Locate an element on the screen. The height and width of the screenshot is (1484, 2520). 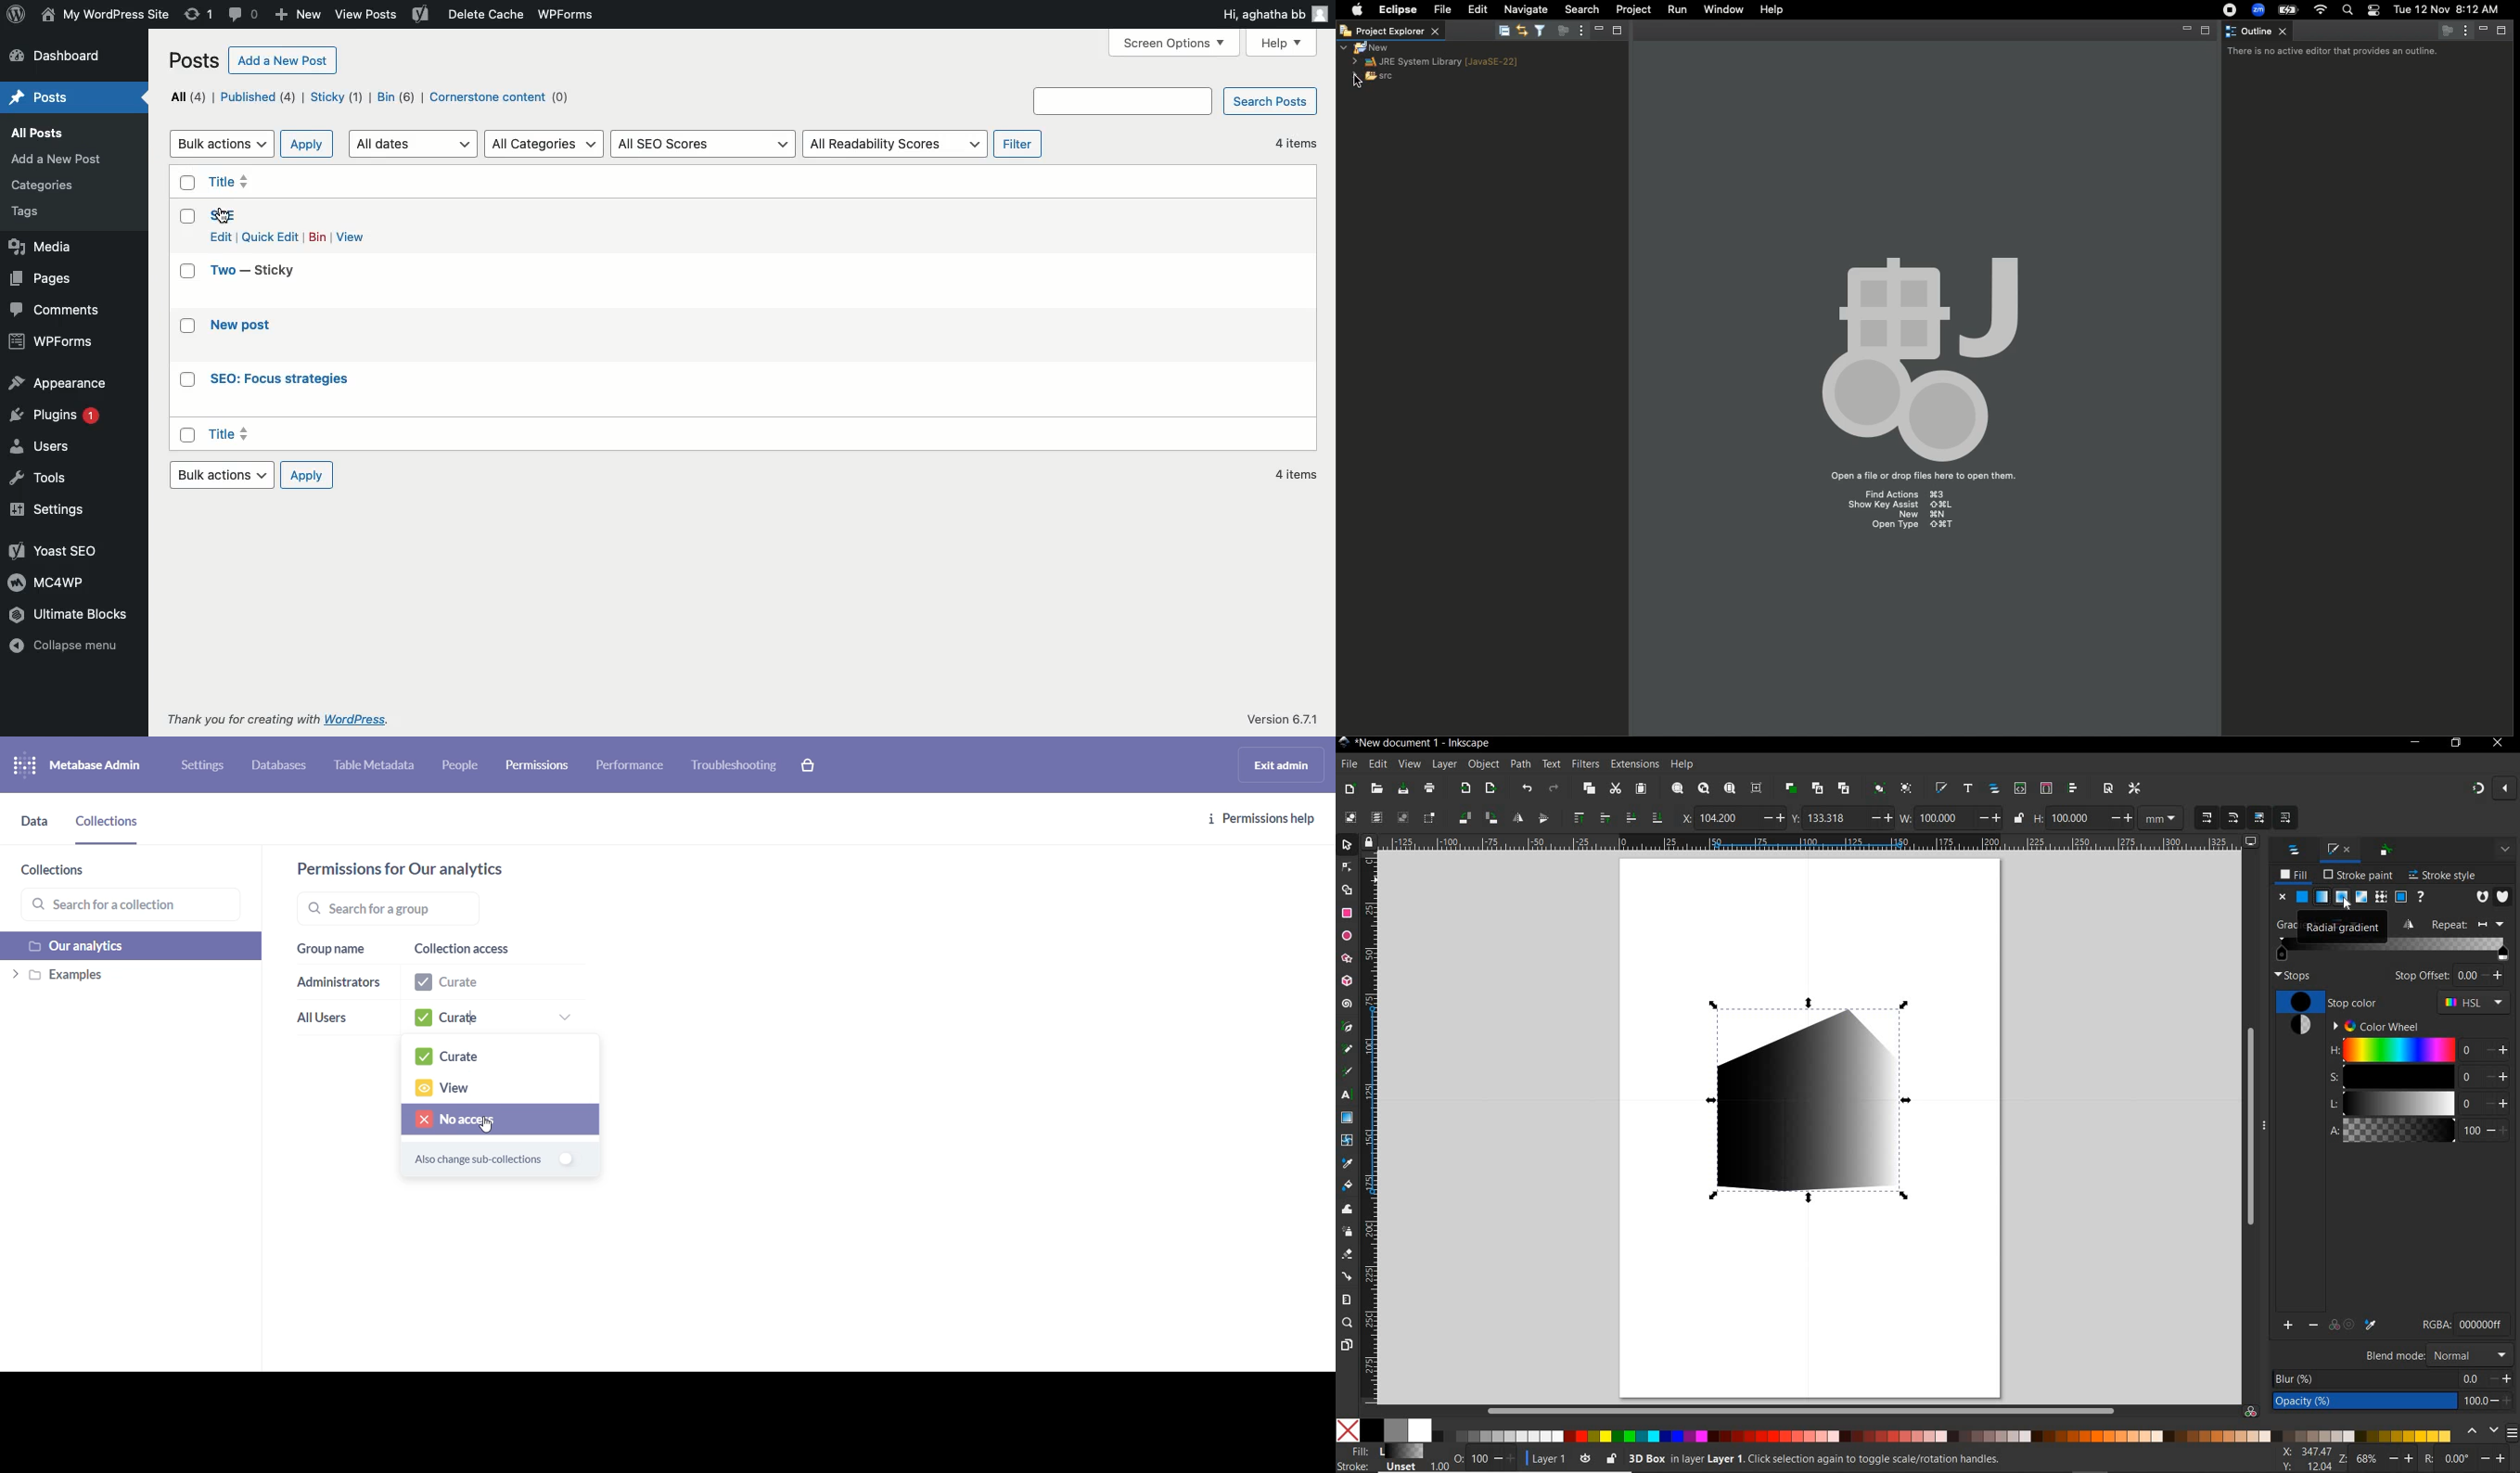
Sticky is located at coordinates (337, 96).